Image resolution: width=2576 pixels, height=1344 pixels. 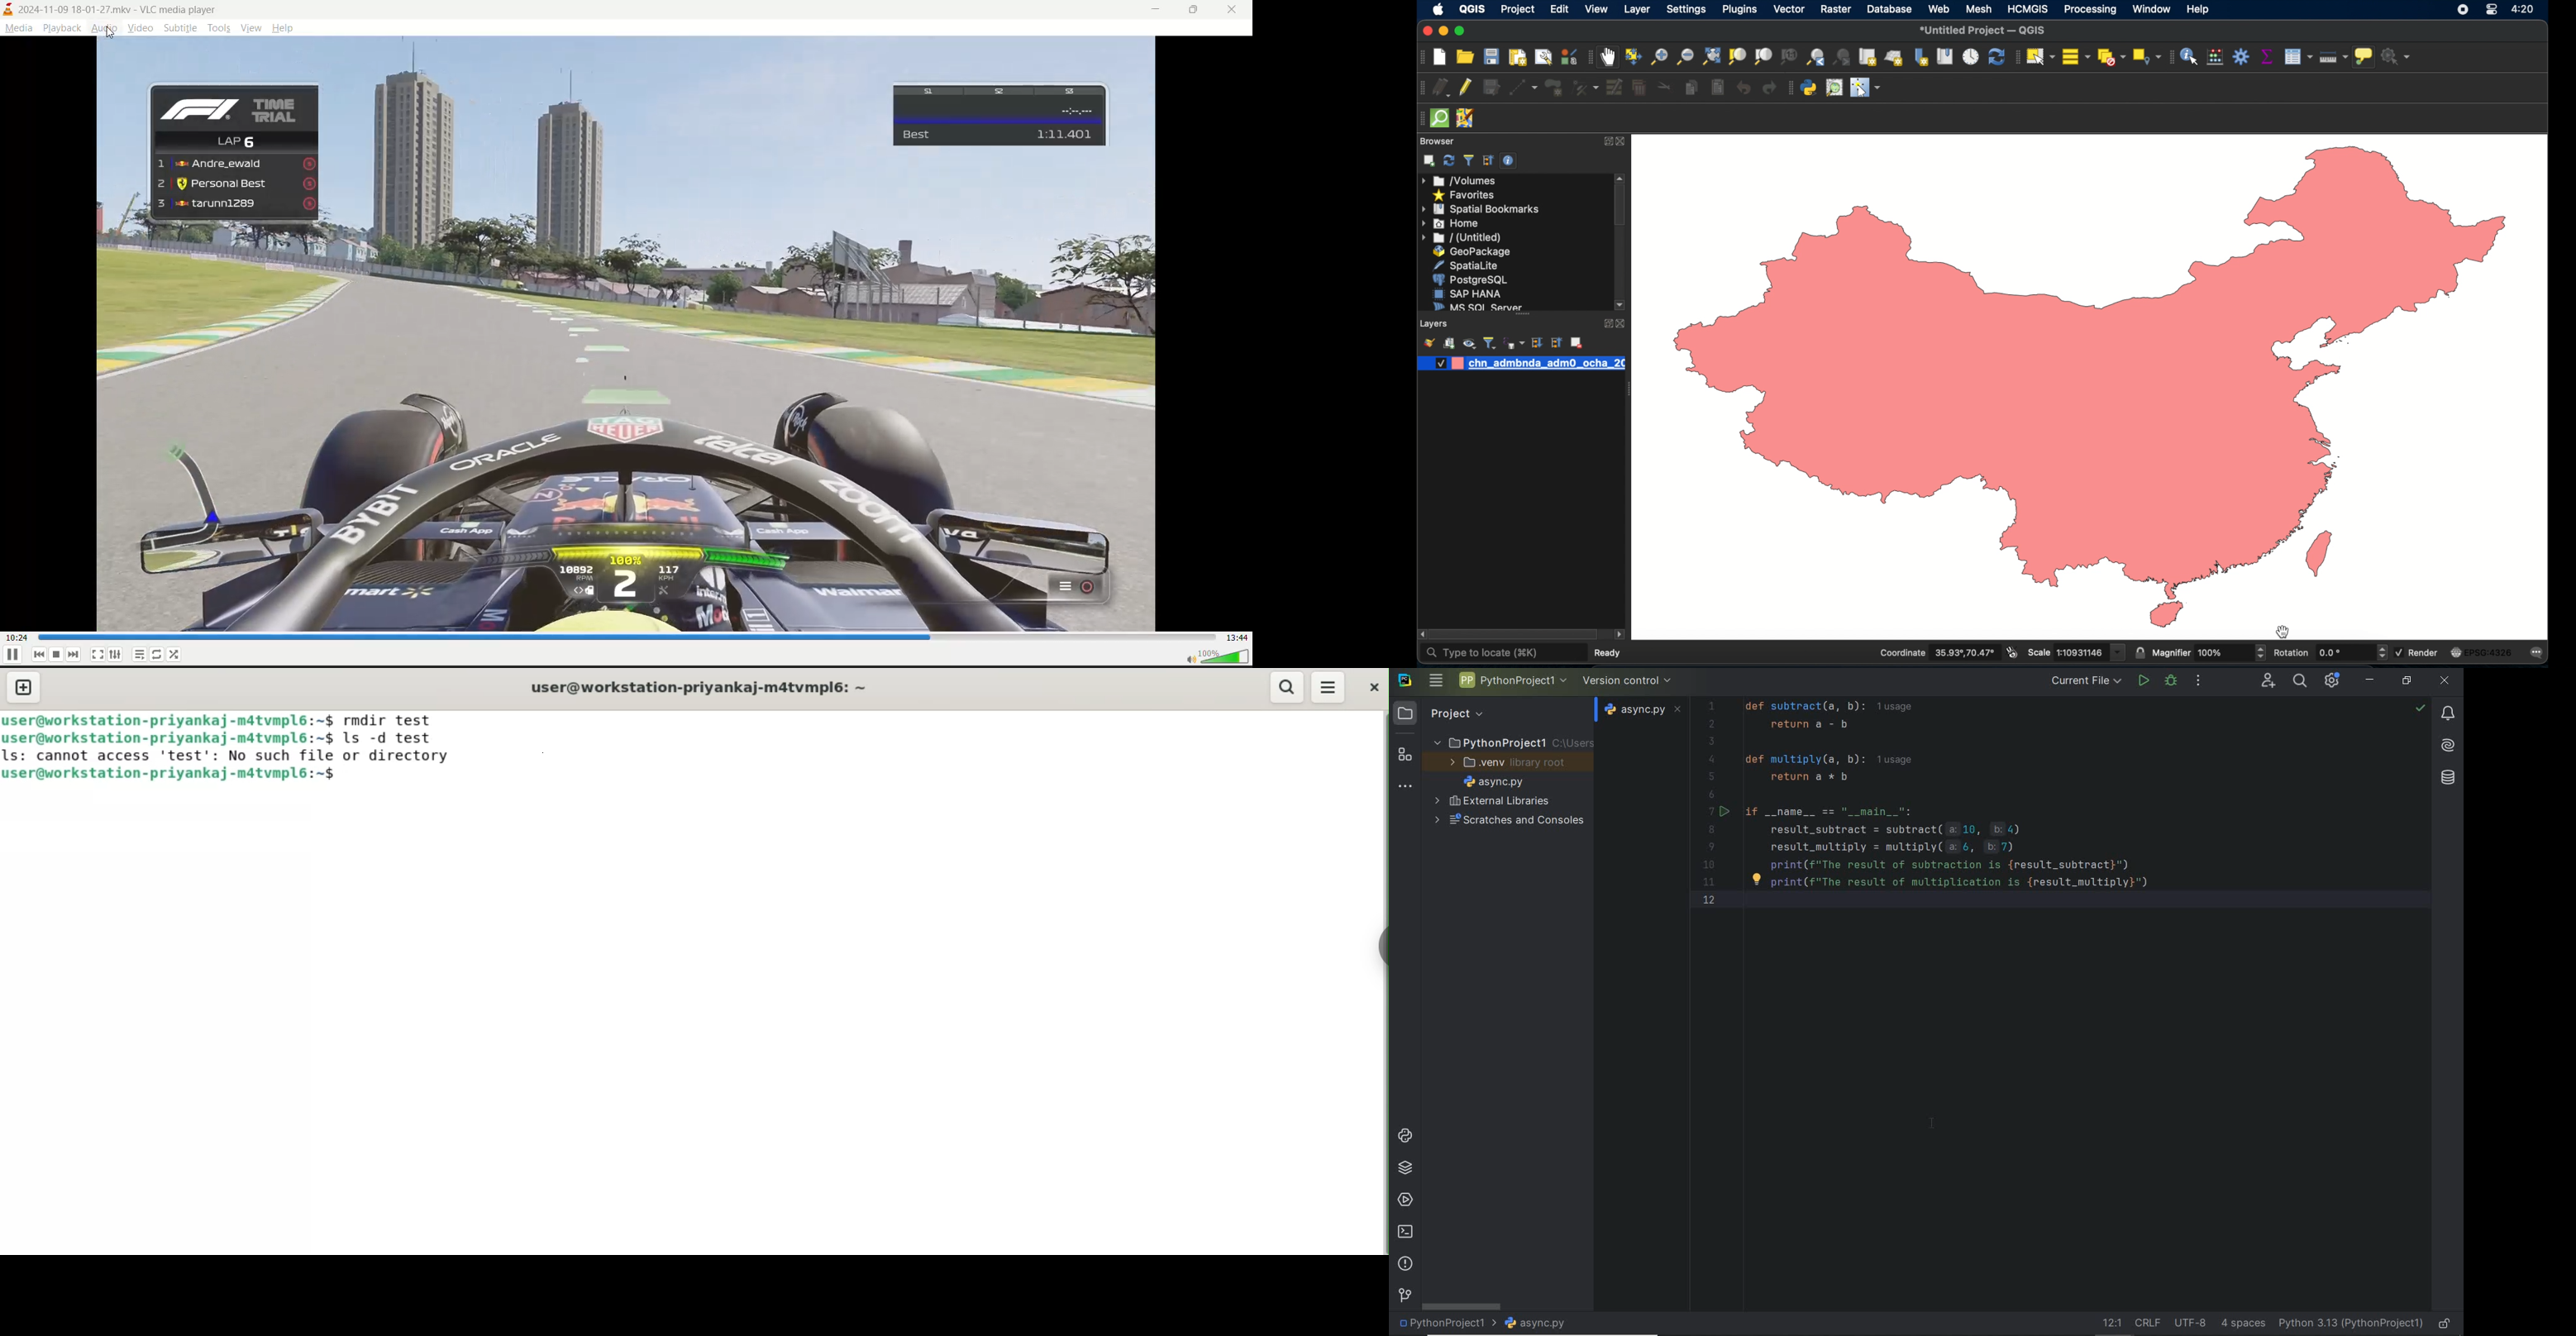 I want to click on services, so click(x=1403, y=1200).